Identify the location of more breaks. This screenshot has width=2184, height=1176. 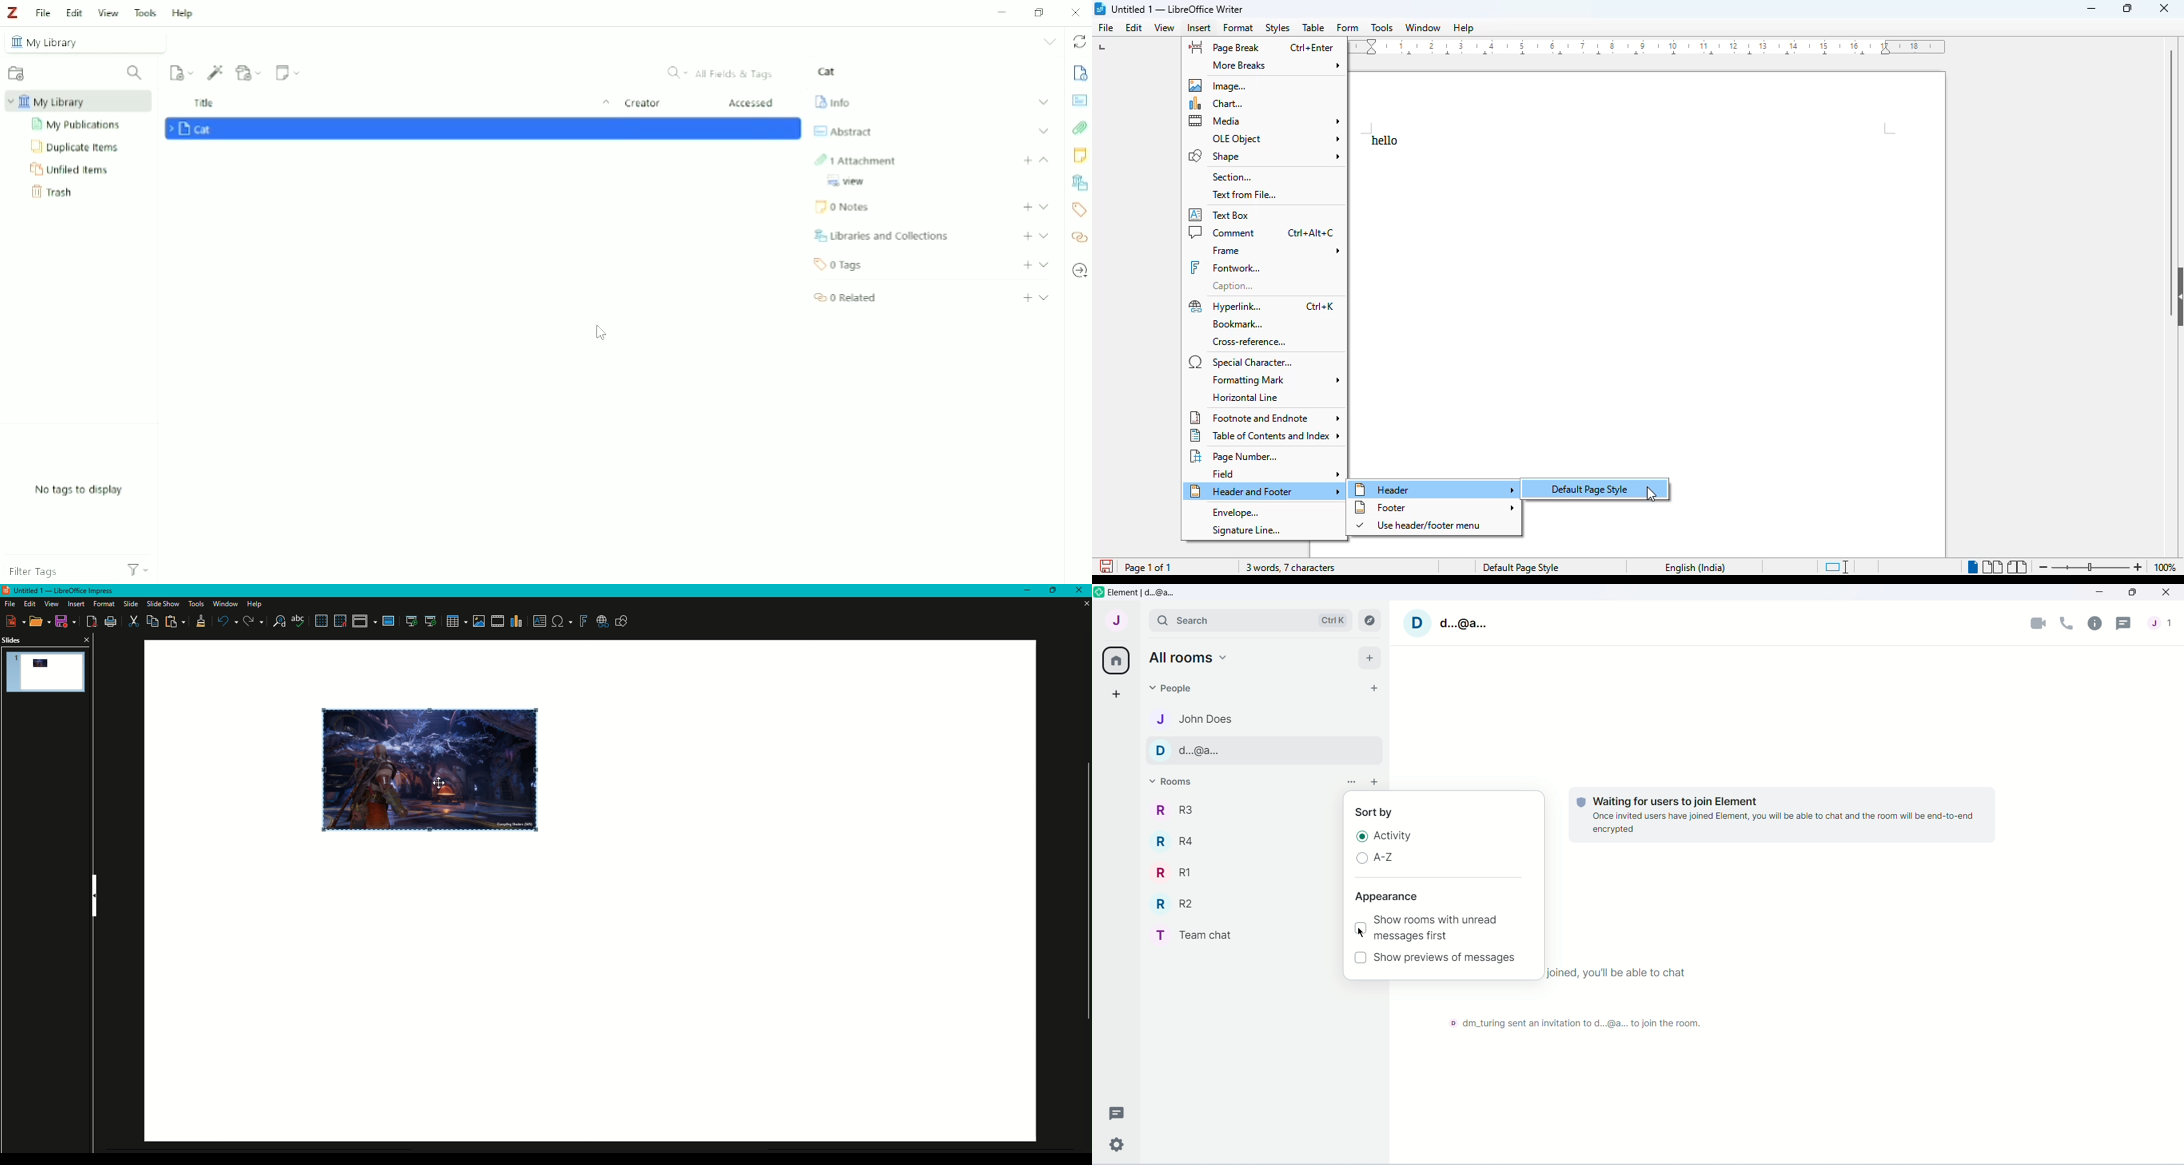
(1272, 66).